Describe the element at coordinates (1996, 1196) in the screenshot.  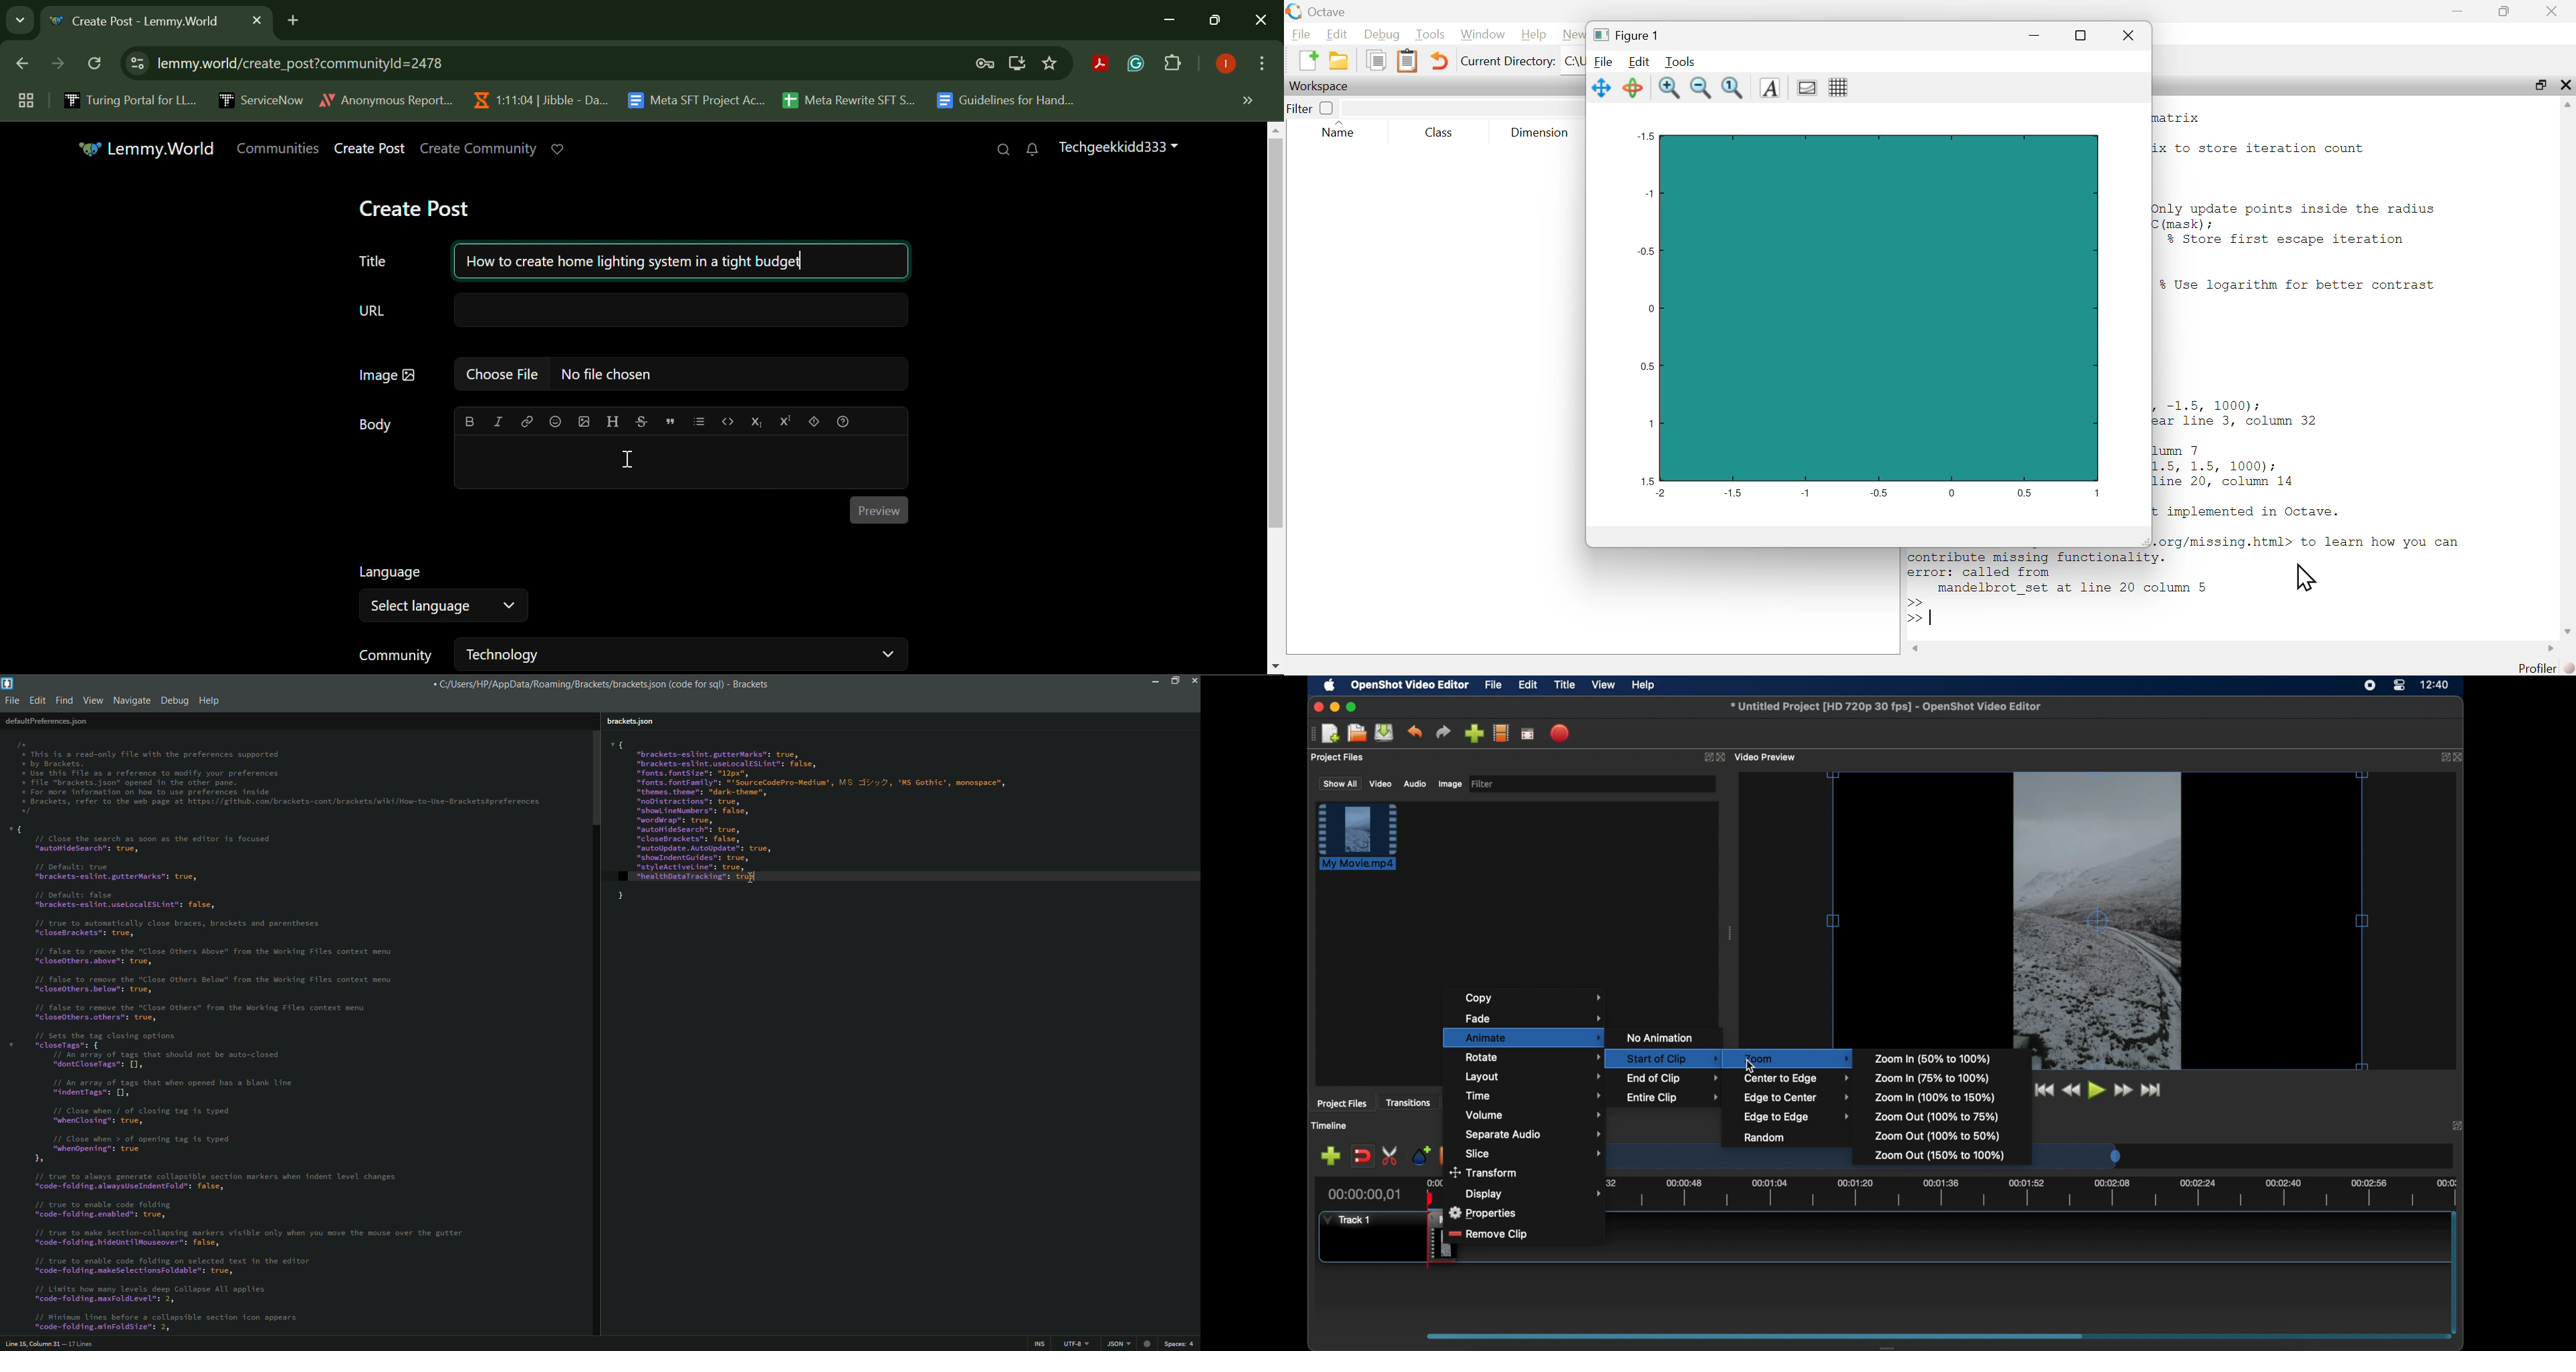
I see `timeline scale` at that location.